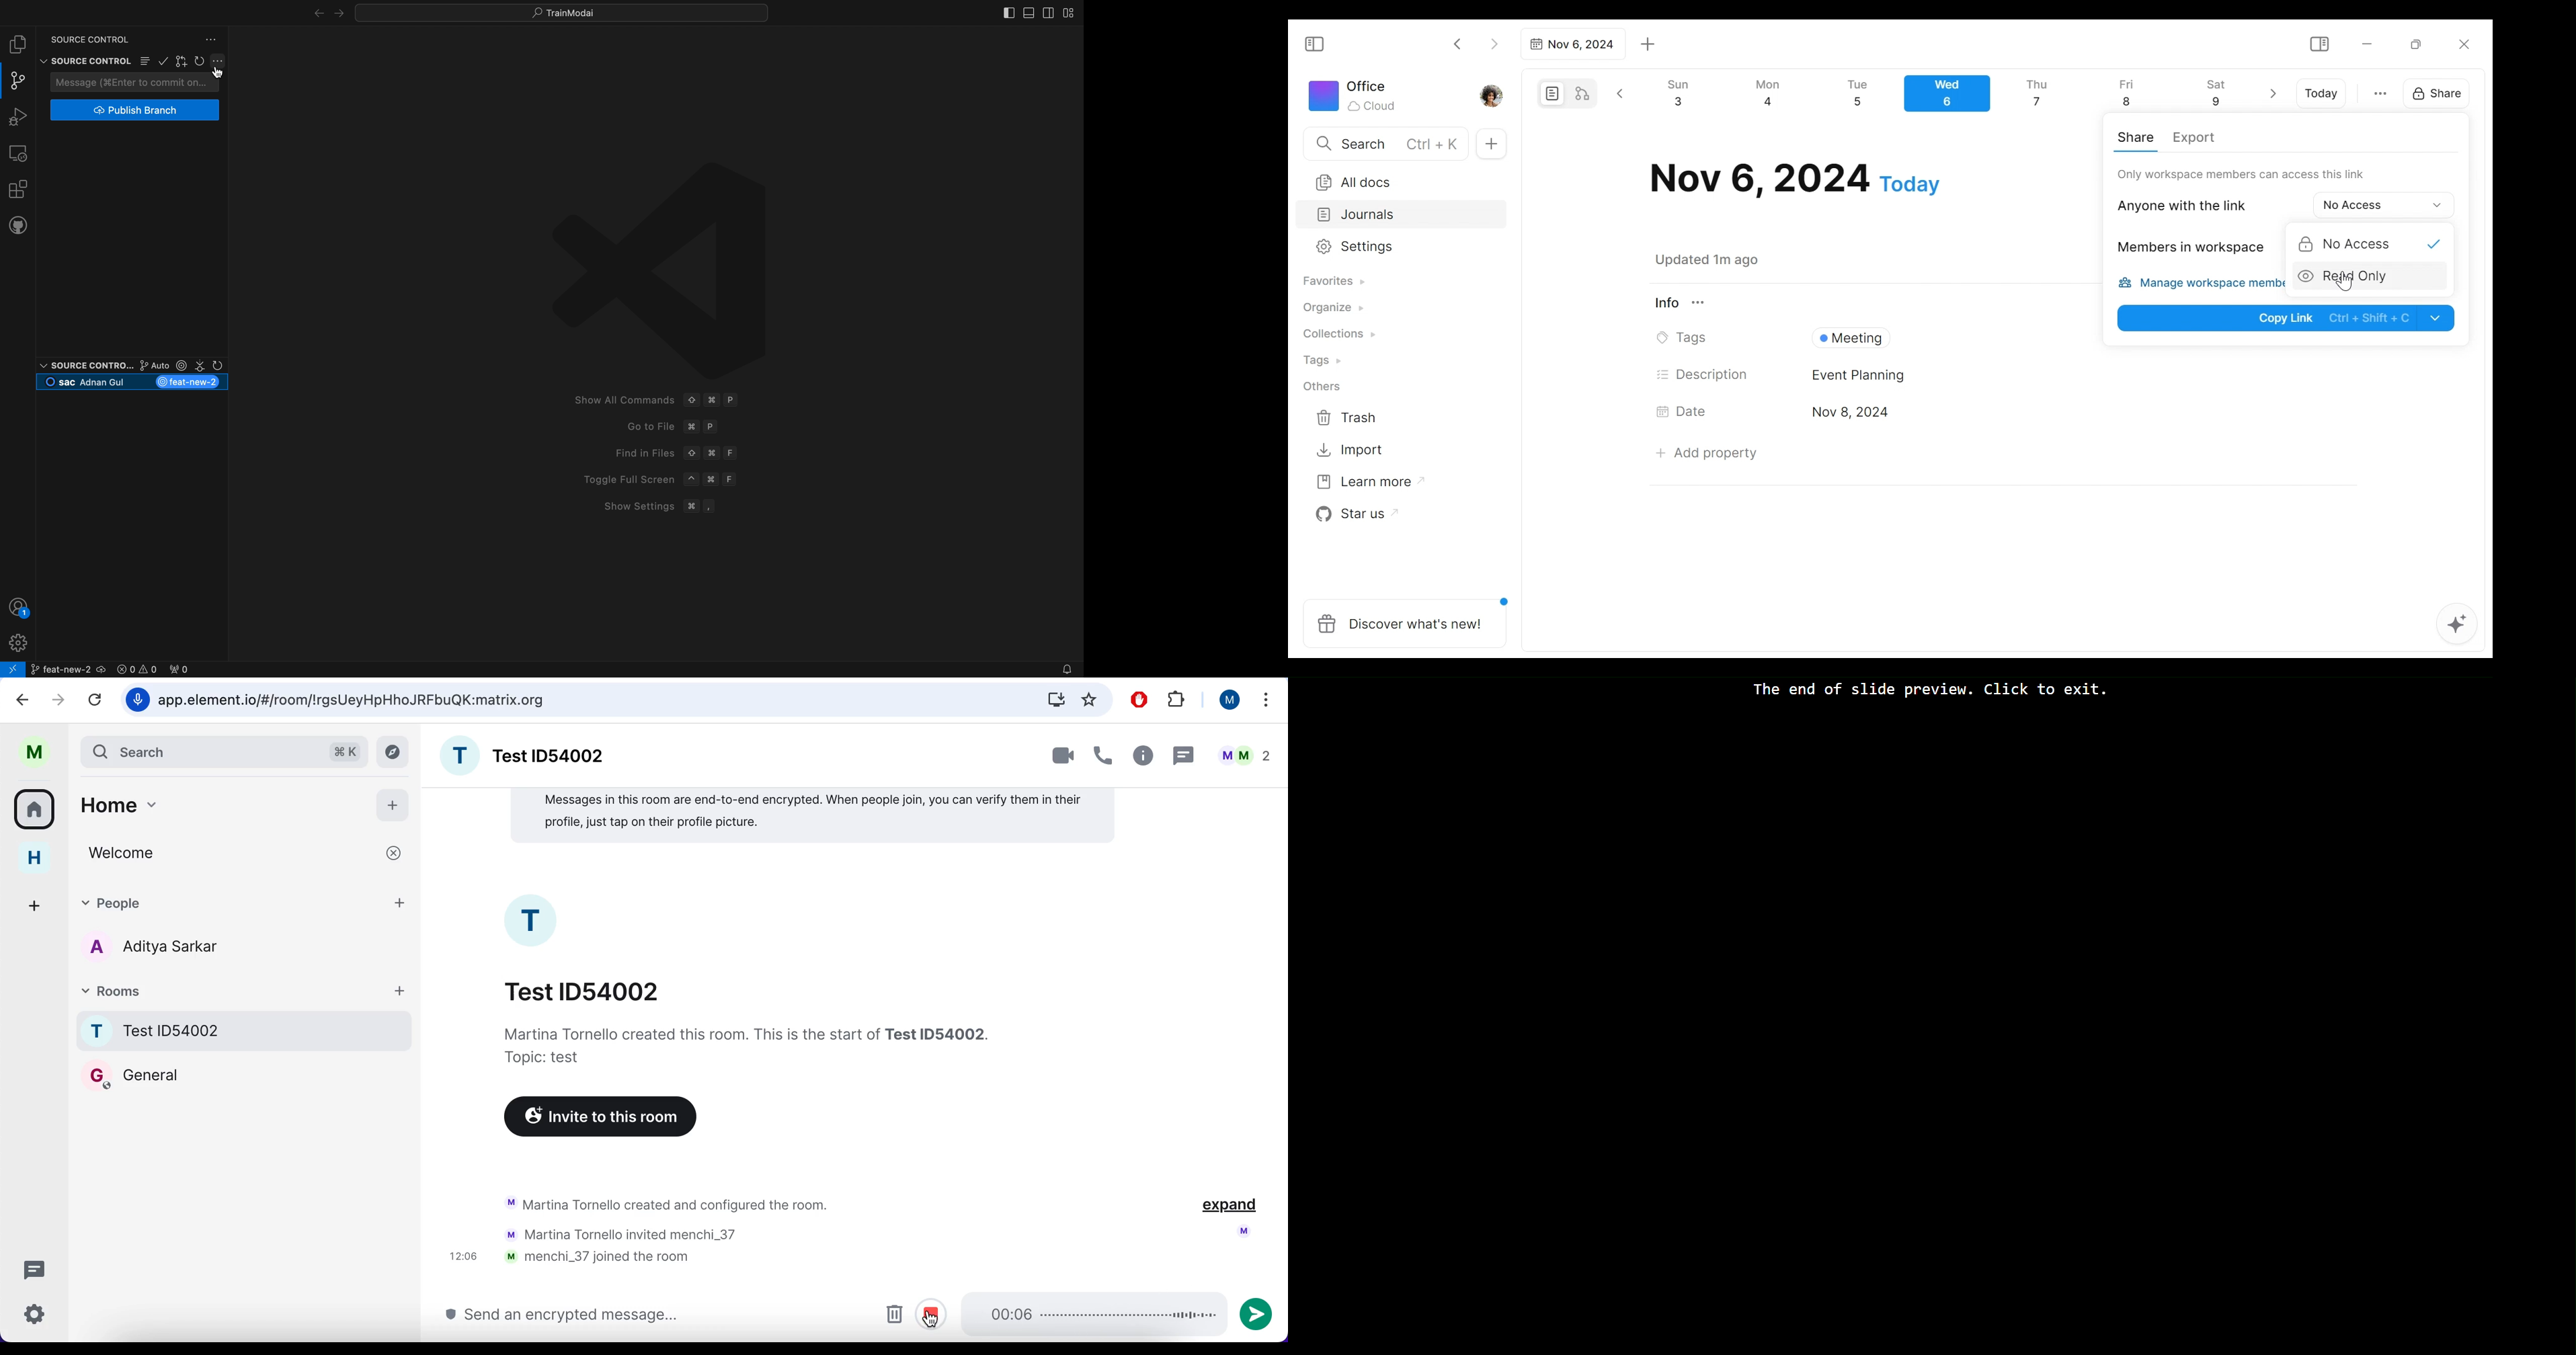 Image resolution: width=2576 pixels, height=1372 pixels. I want to click on Date, so click(1795, 179).